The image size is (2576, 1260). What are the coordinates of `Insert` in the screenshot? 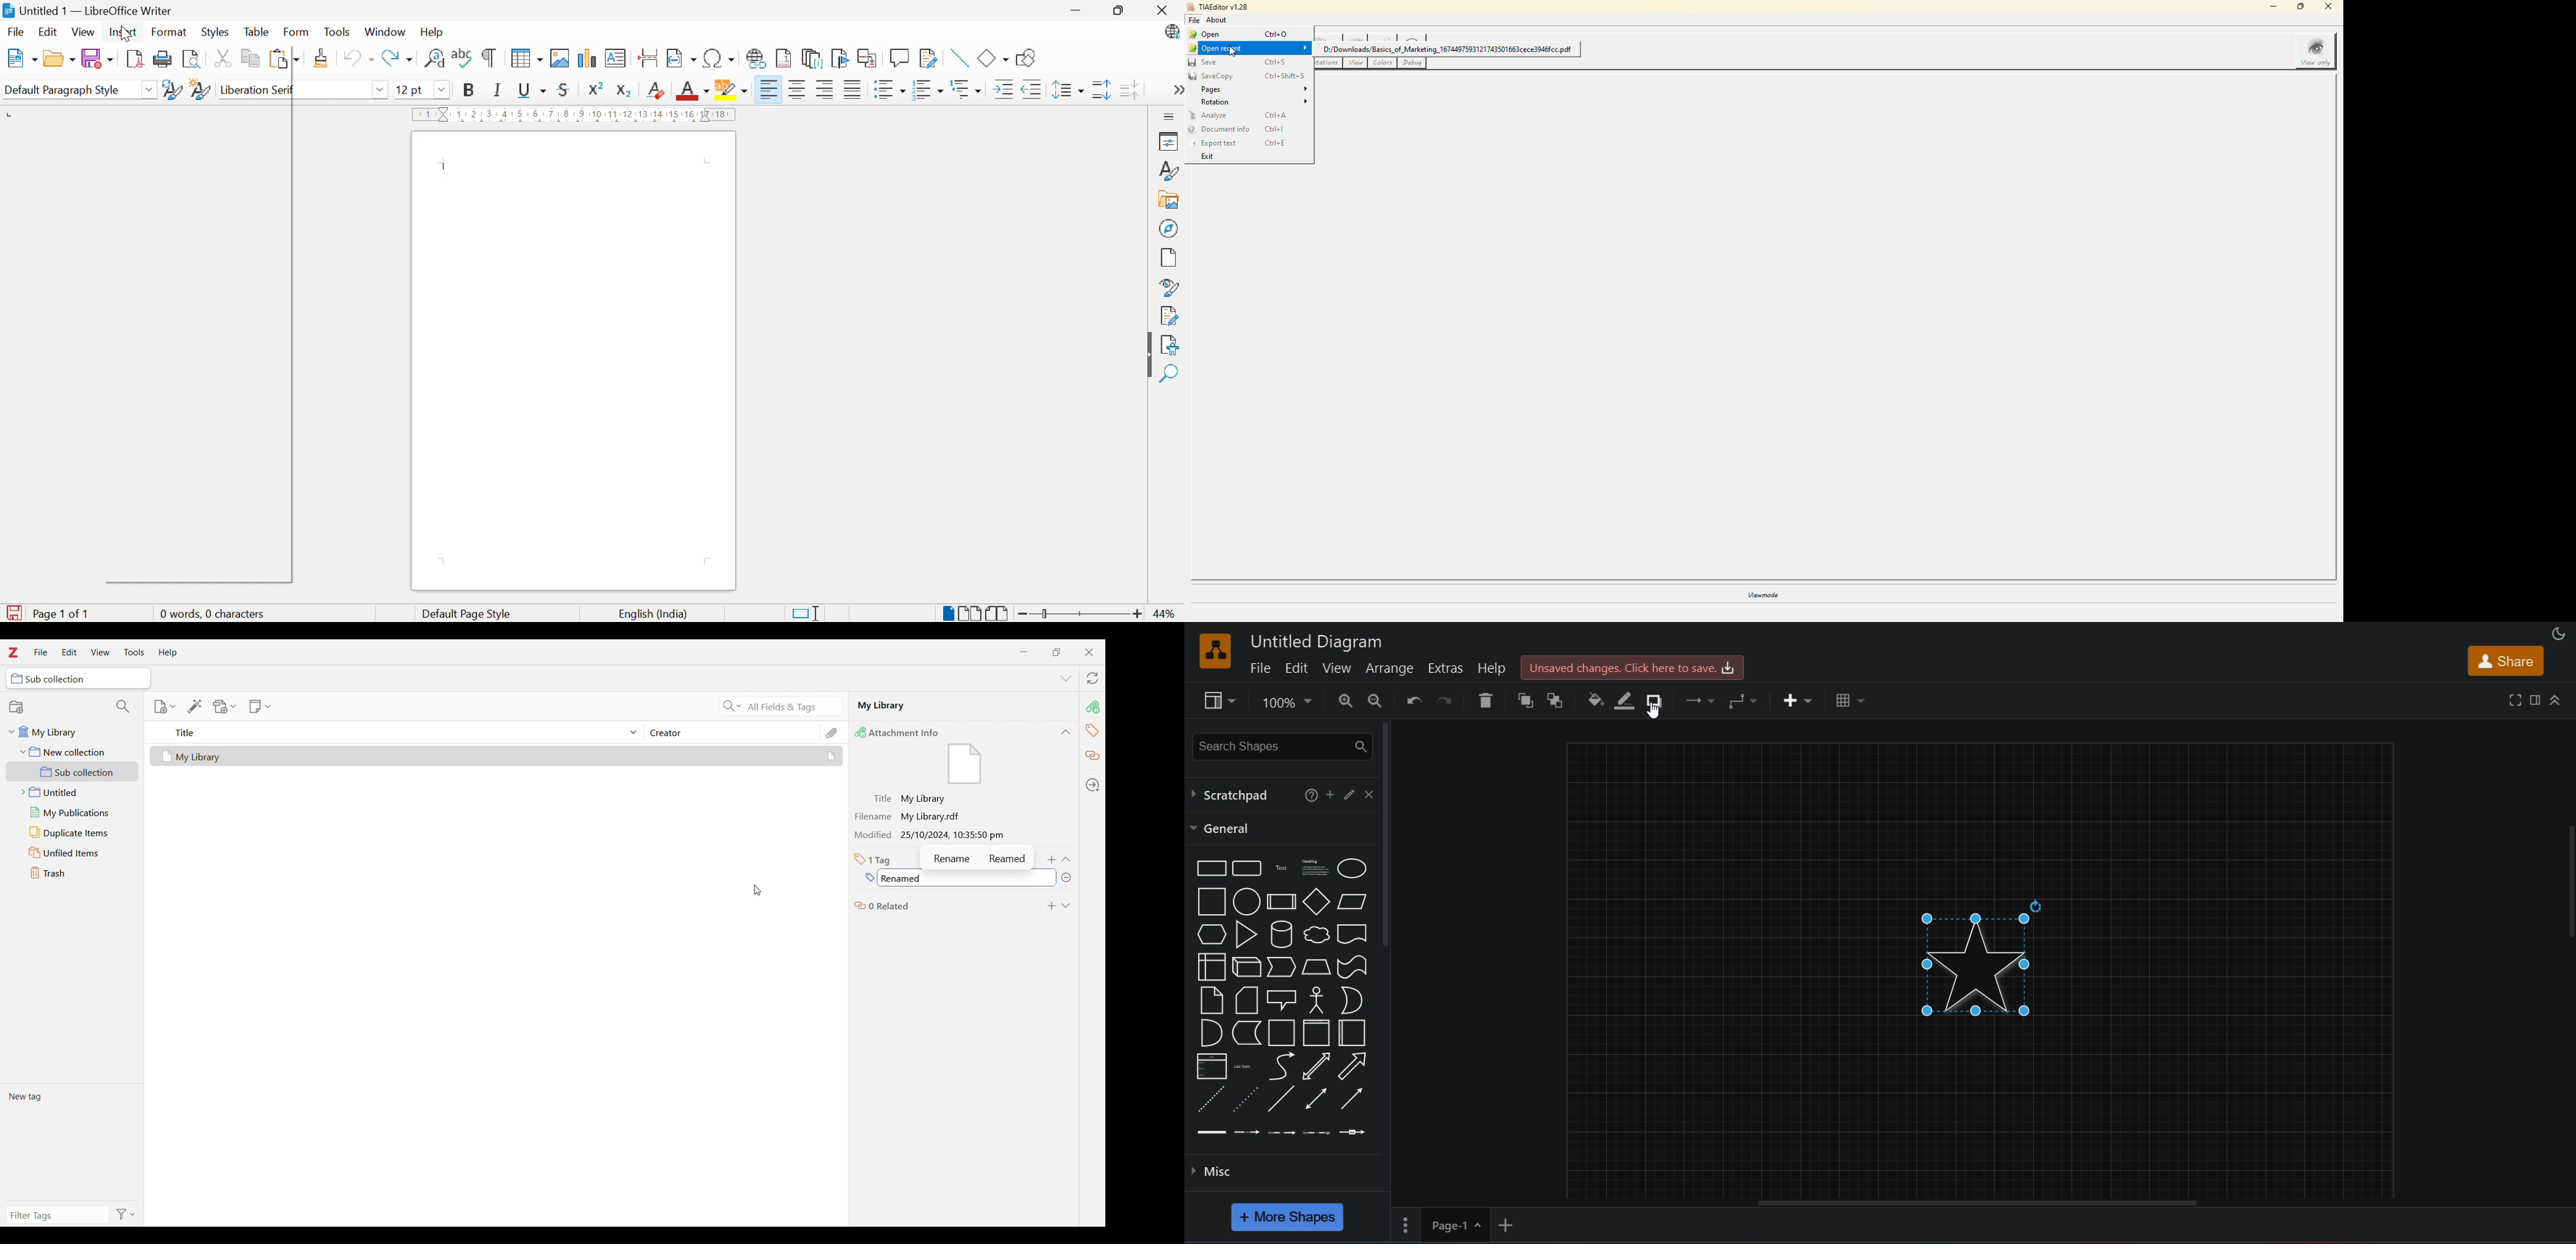 It's located at (122, 33).